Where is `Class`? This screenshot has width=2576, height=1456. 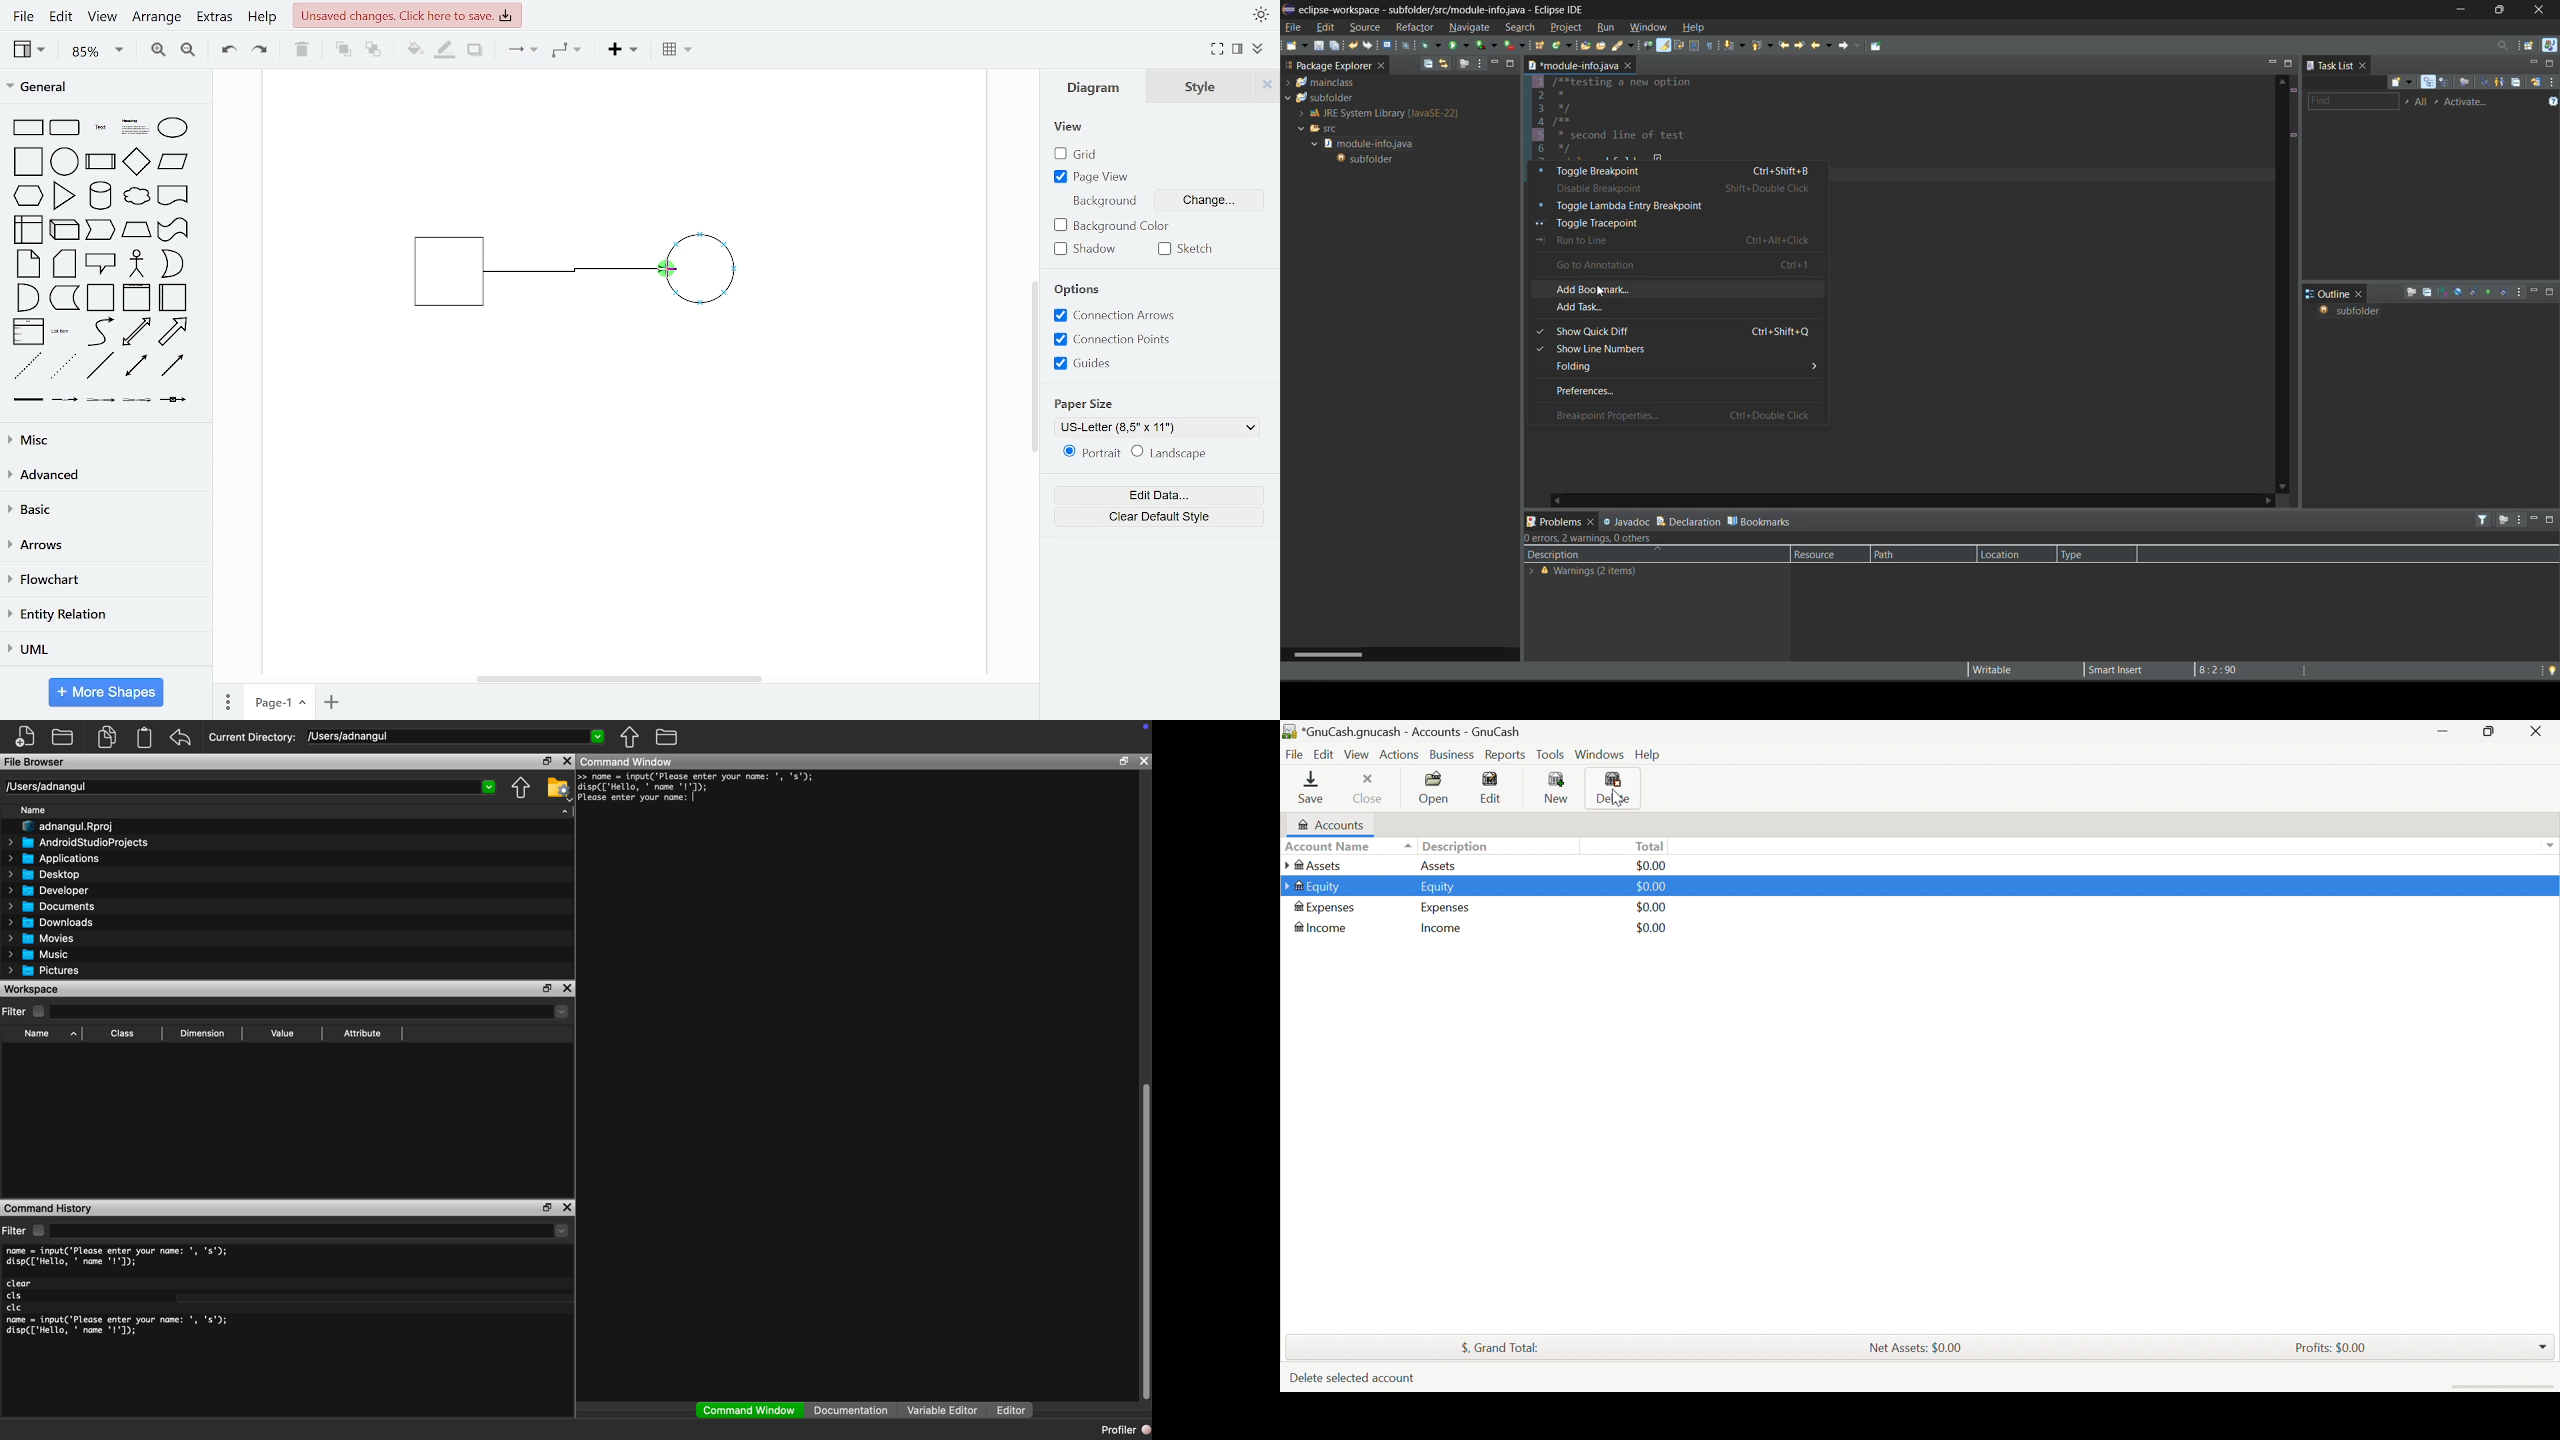 Class is located at coordinates (120, 1033).